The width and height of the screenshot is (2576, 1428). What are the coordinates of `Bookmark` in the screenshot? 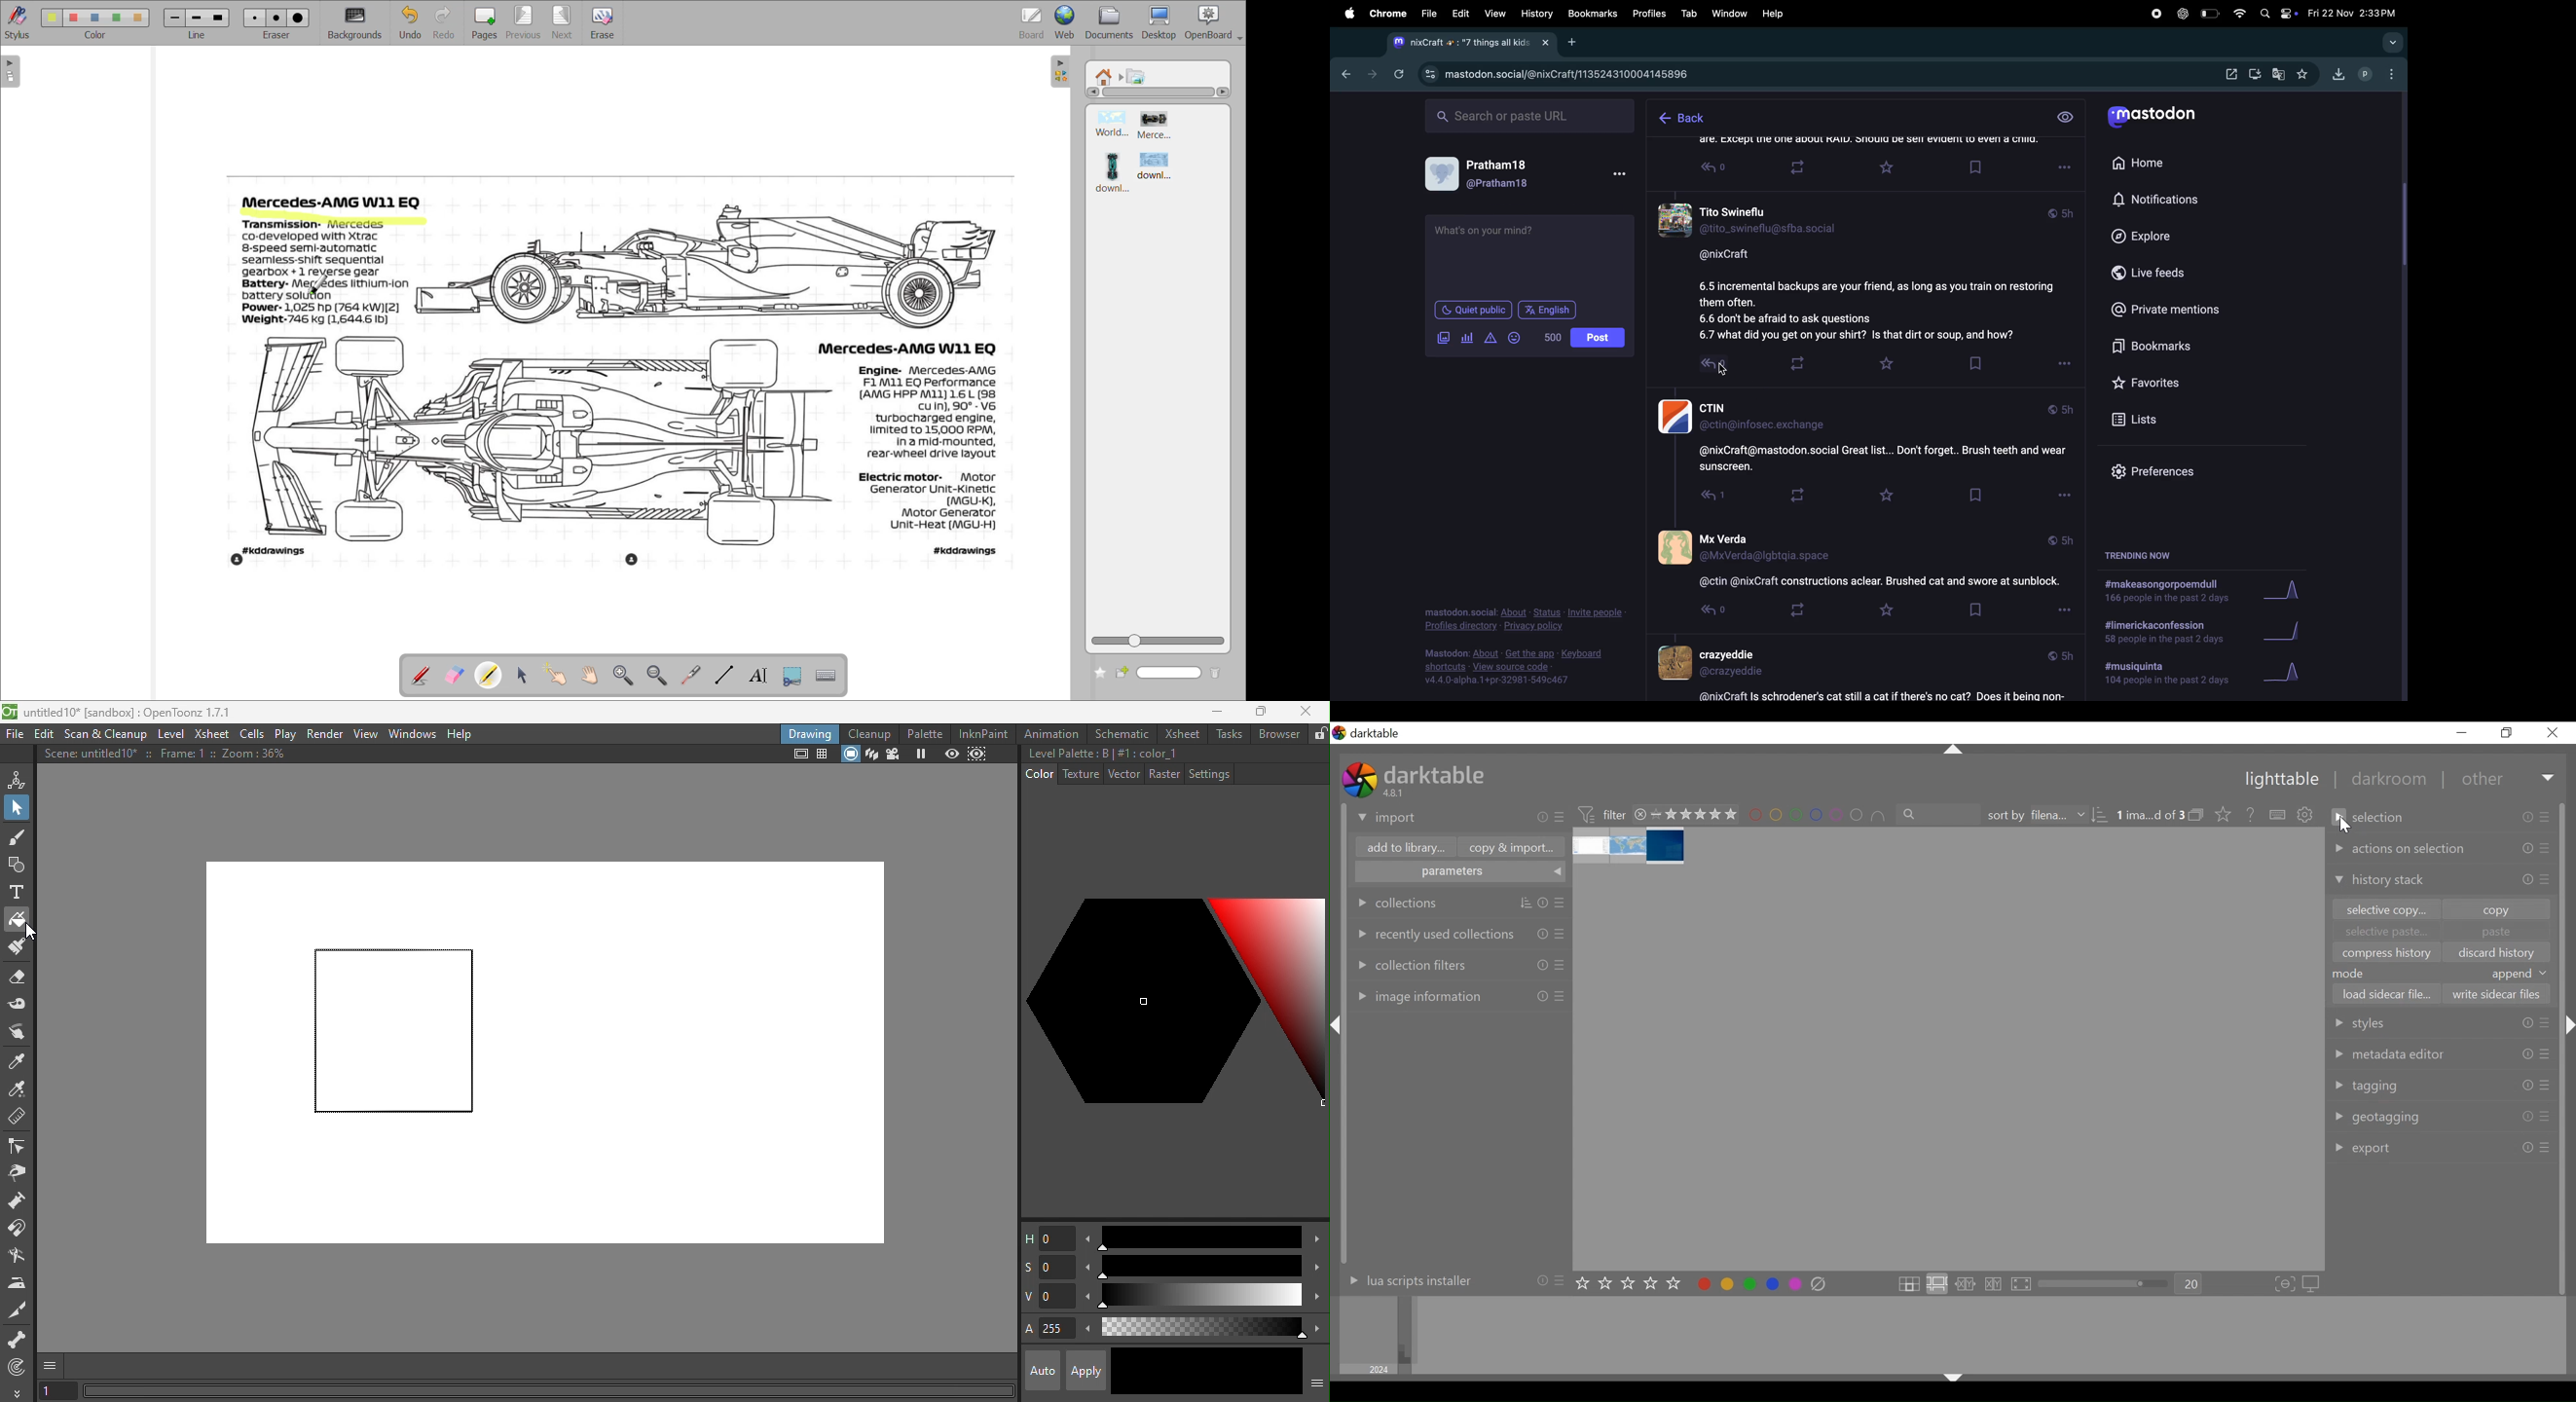 It's located at (1976, 167).